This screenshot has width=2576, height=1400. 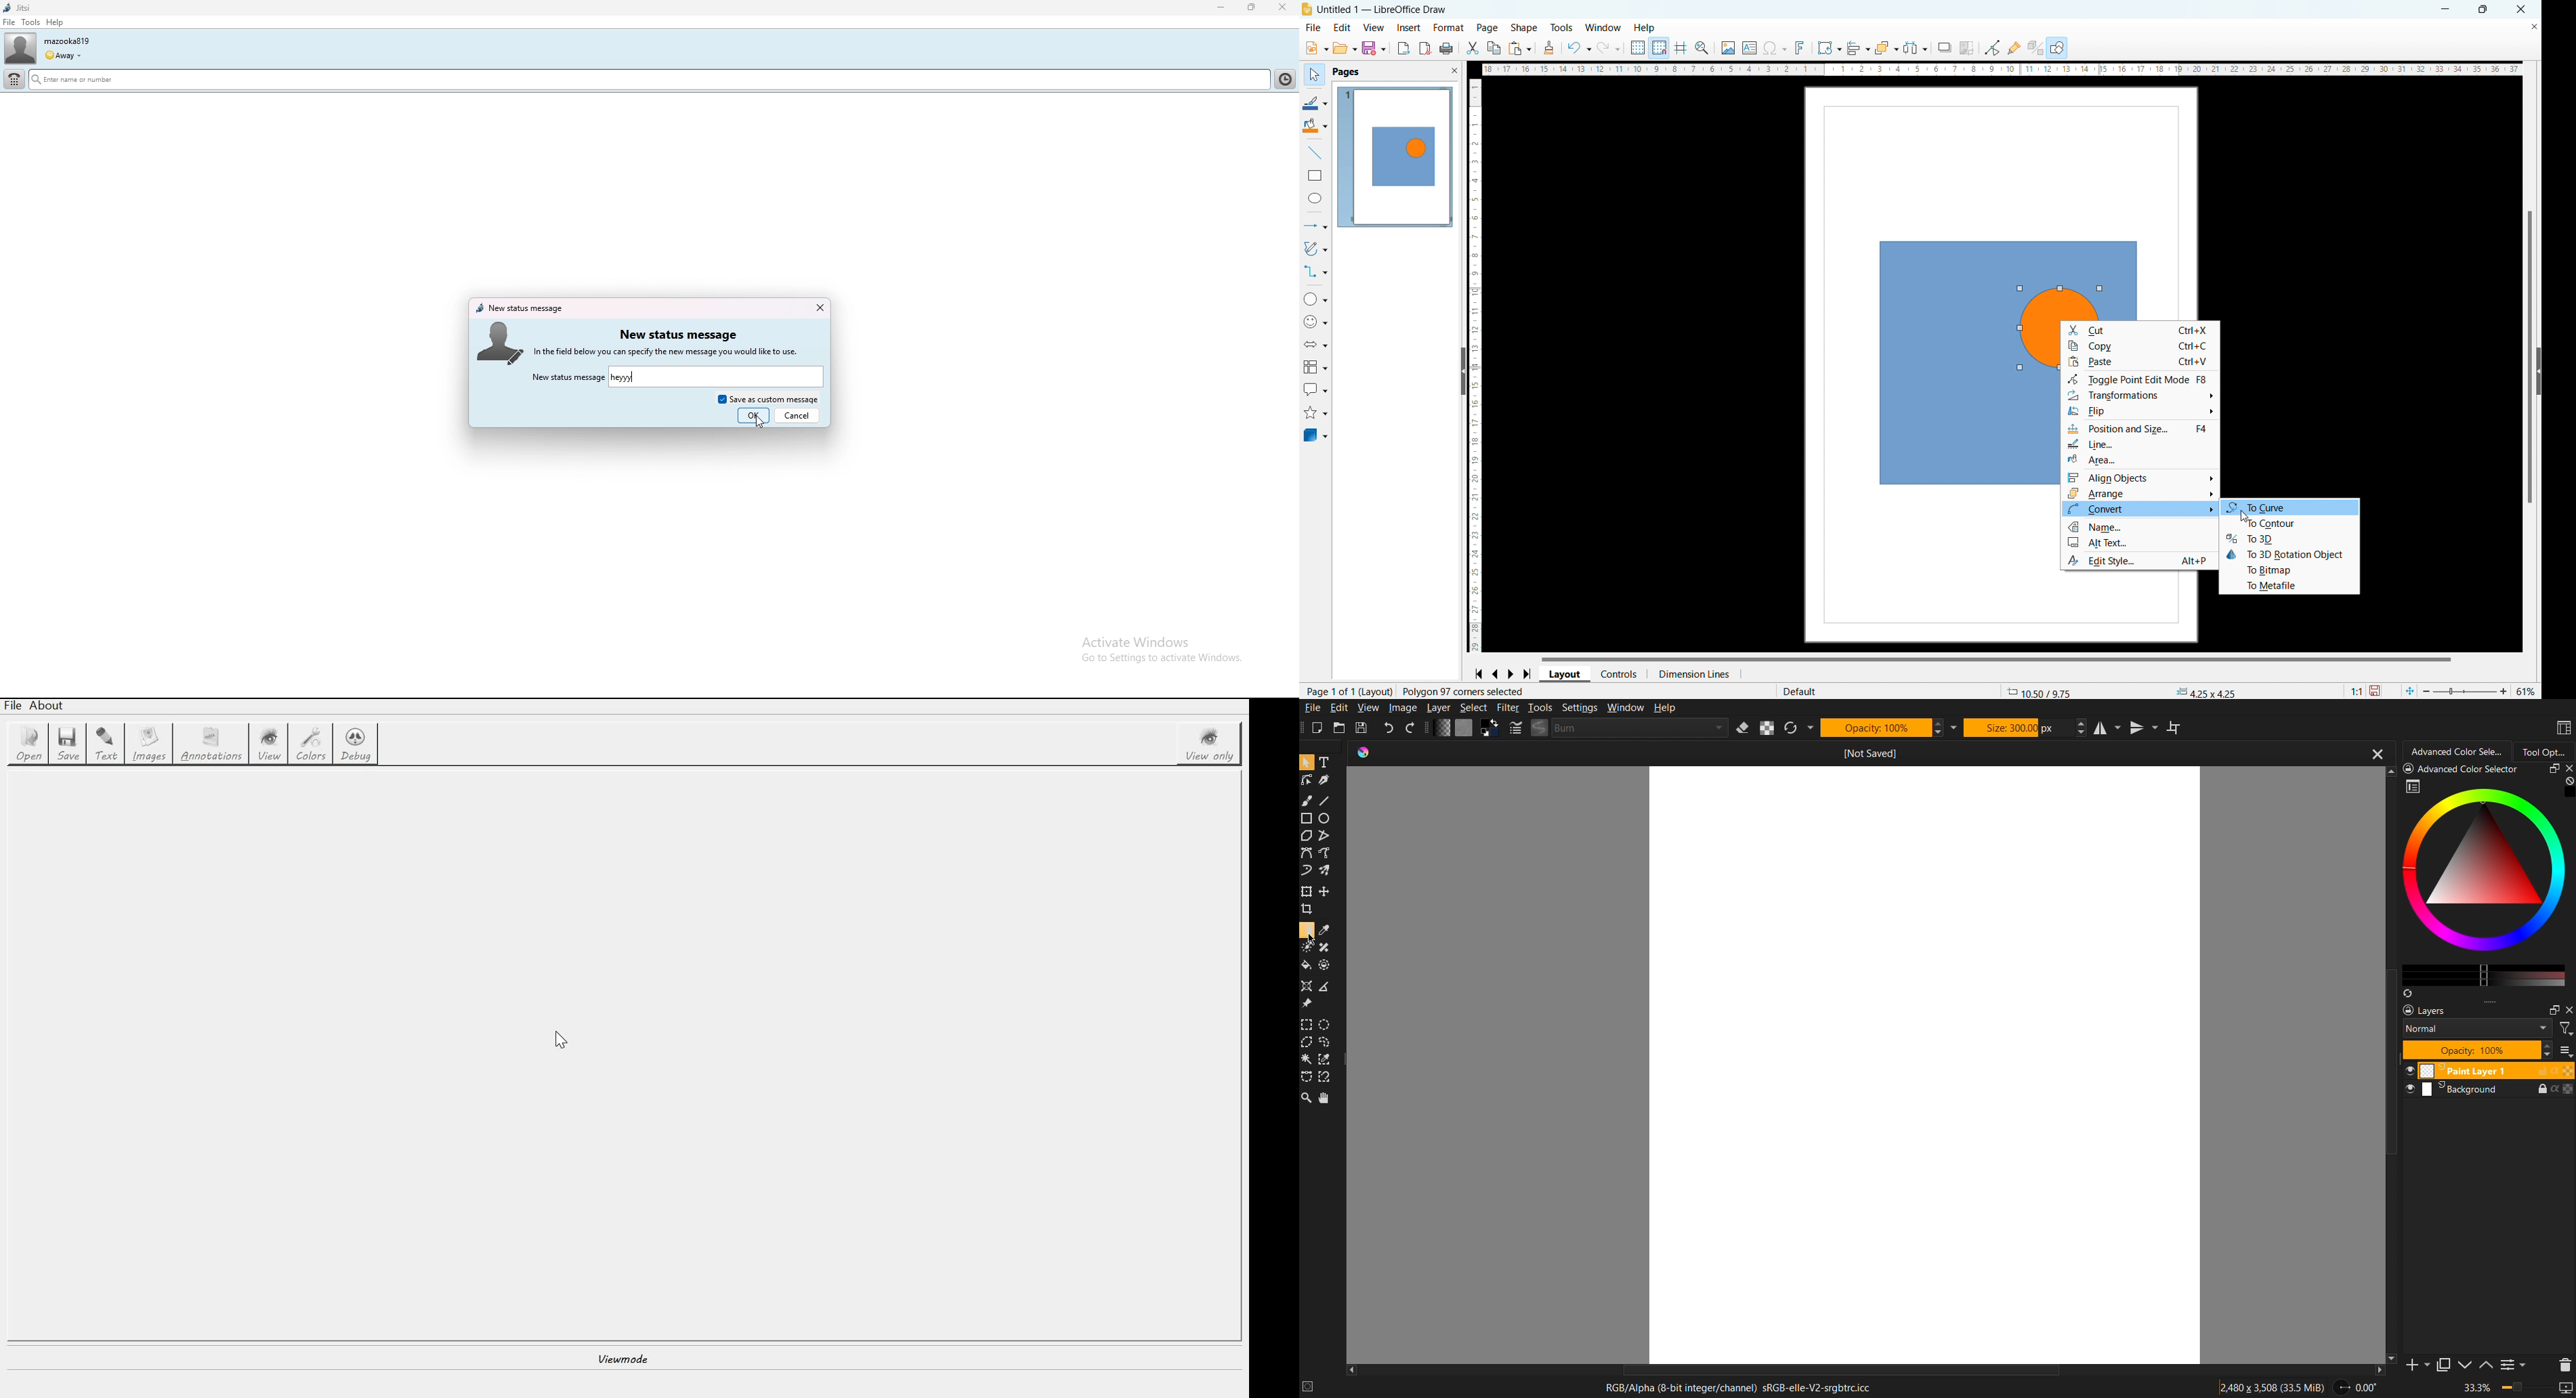 What do you see at coordinates (2519, 1389) in the screenshot?
I see `Zoom` at bounding box center [2519, 1389].